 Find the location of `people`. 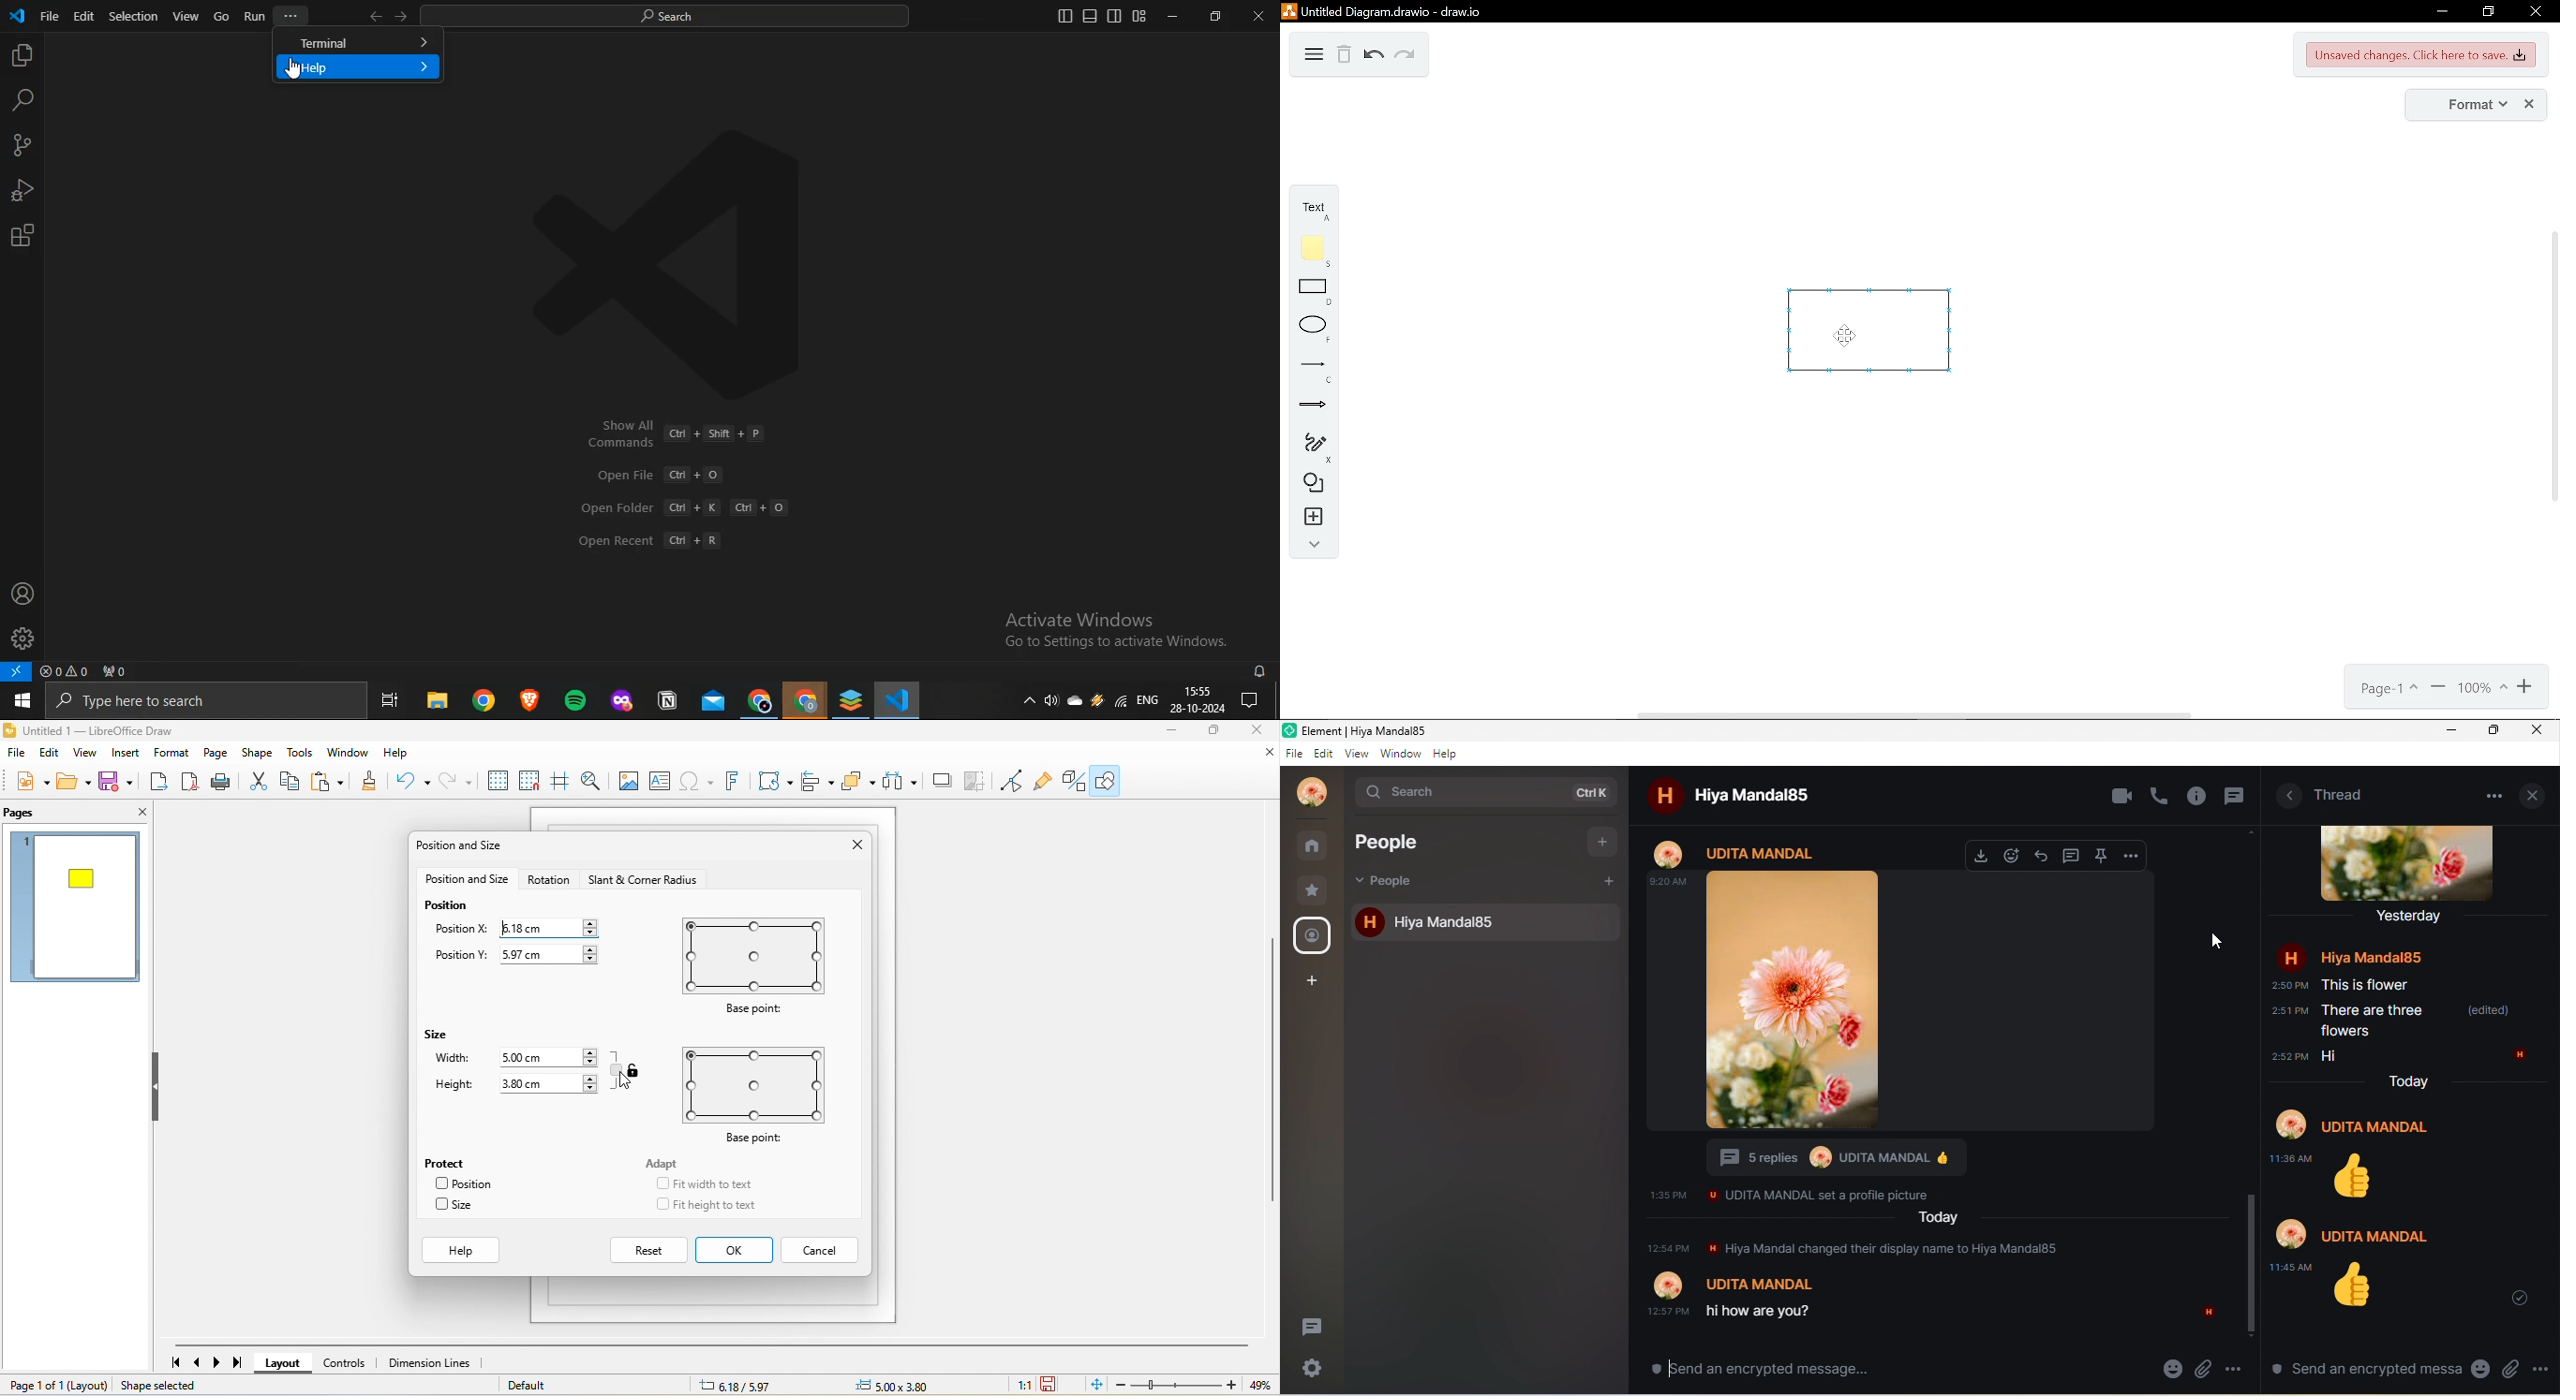

people is located at coordinates (1393, 882).